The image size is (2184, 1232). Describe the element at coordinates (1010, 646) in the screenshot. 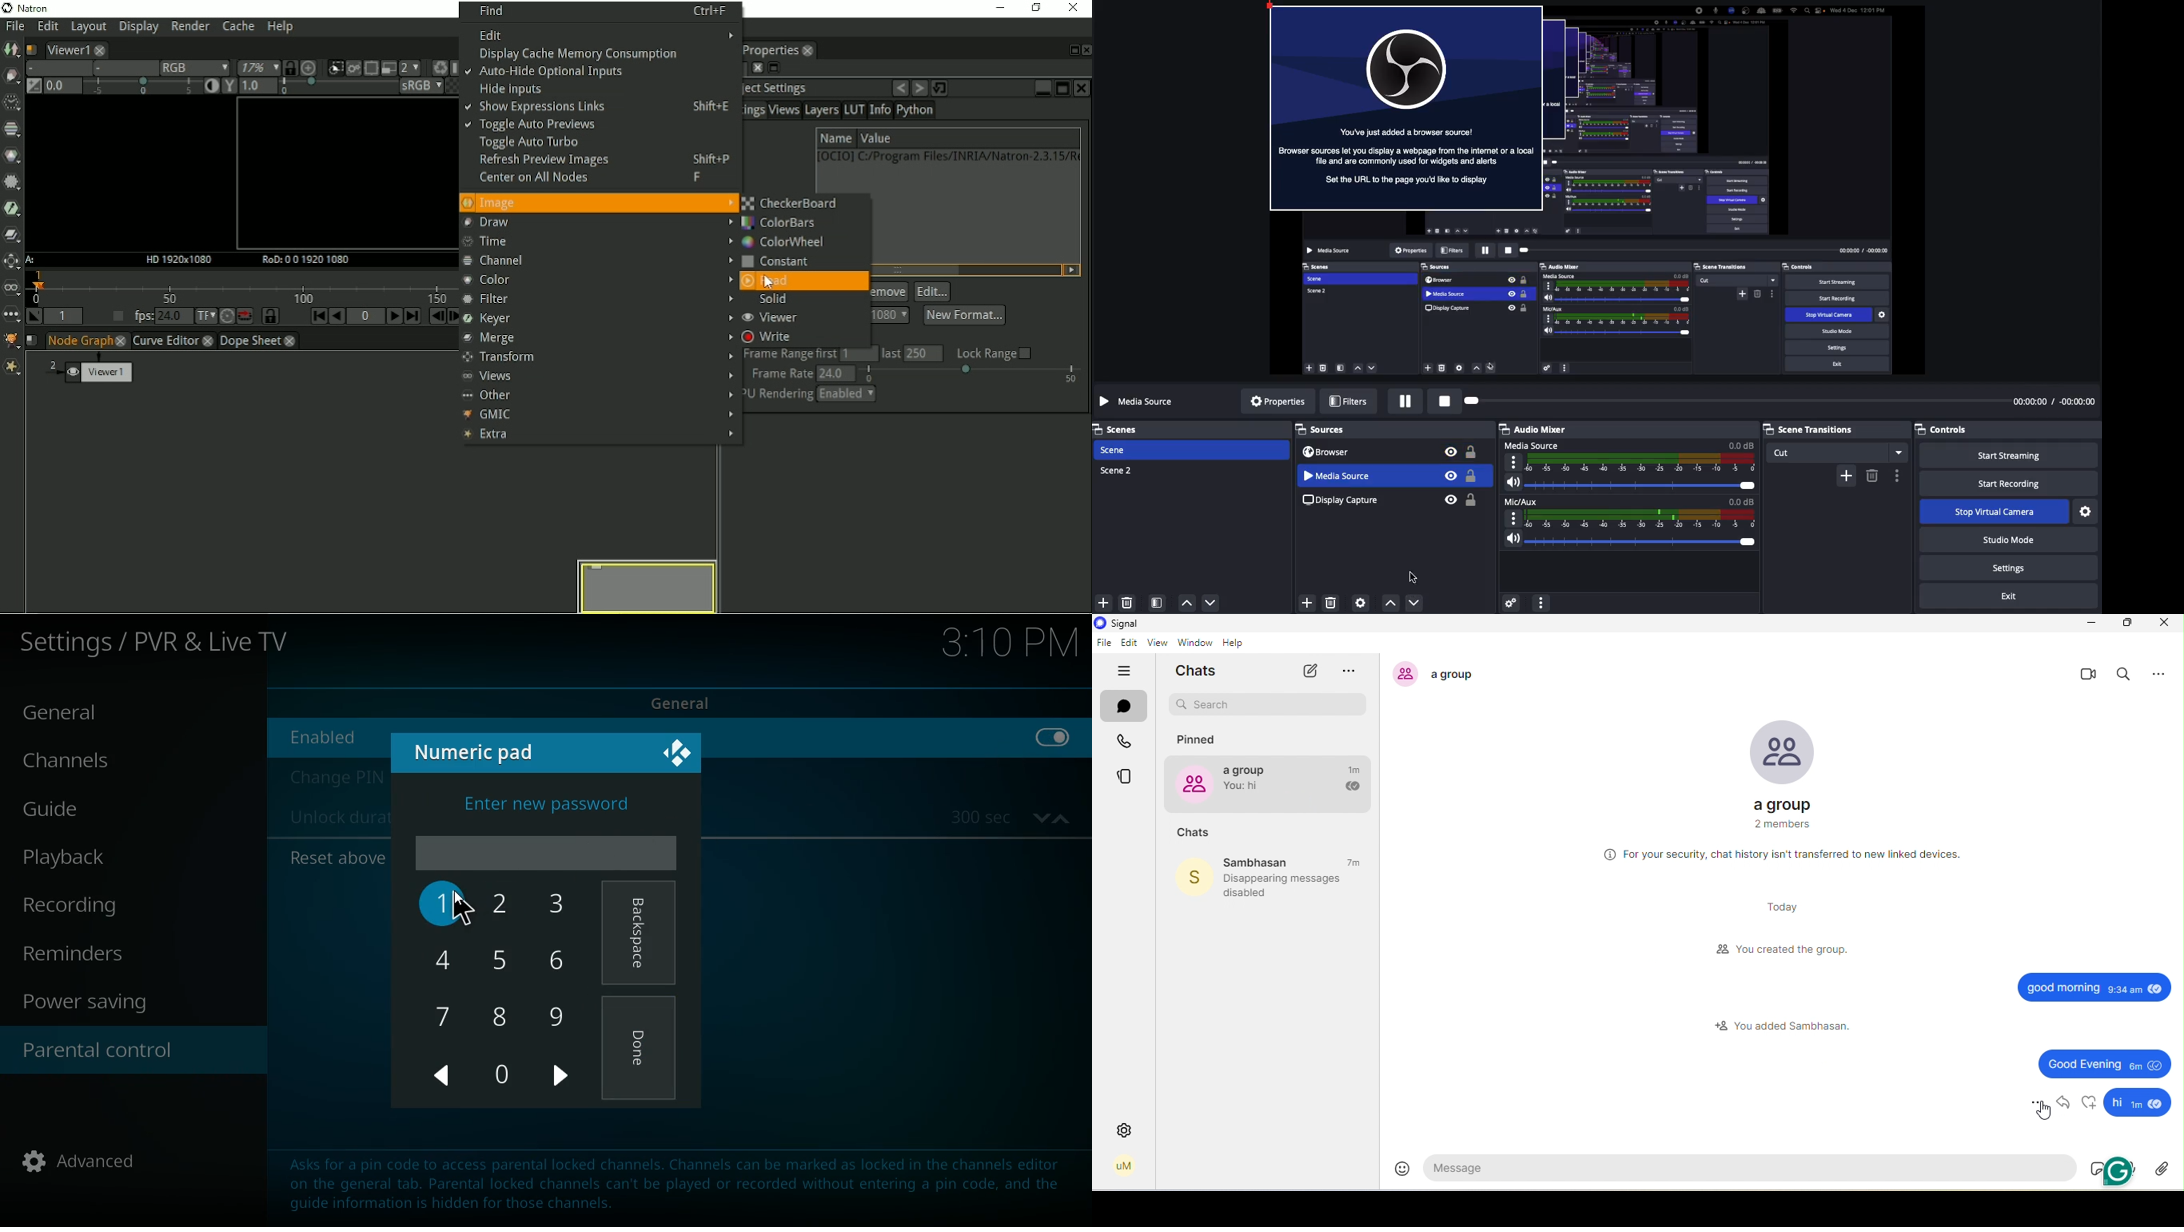

I see `time` at that location.